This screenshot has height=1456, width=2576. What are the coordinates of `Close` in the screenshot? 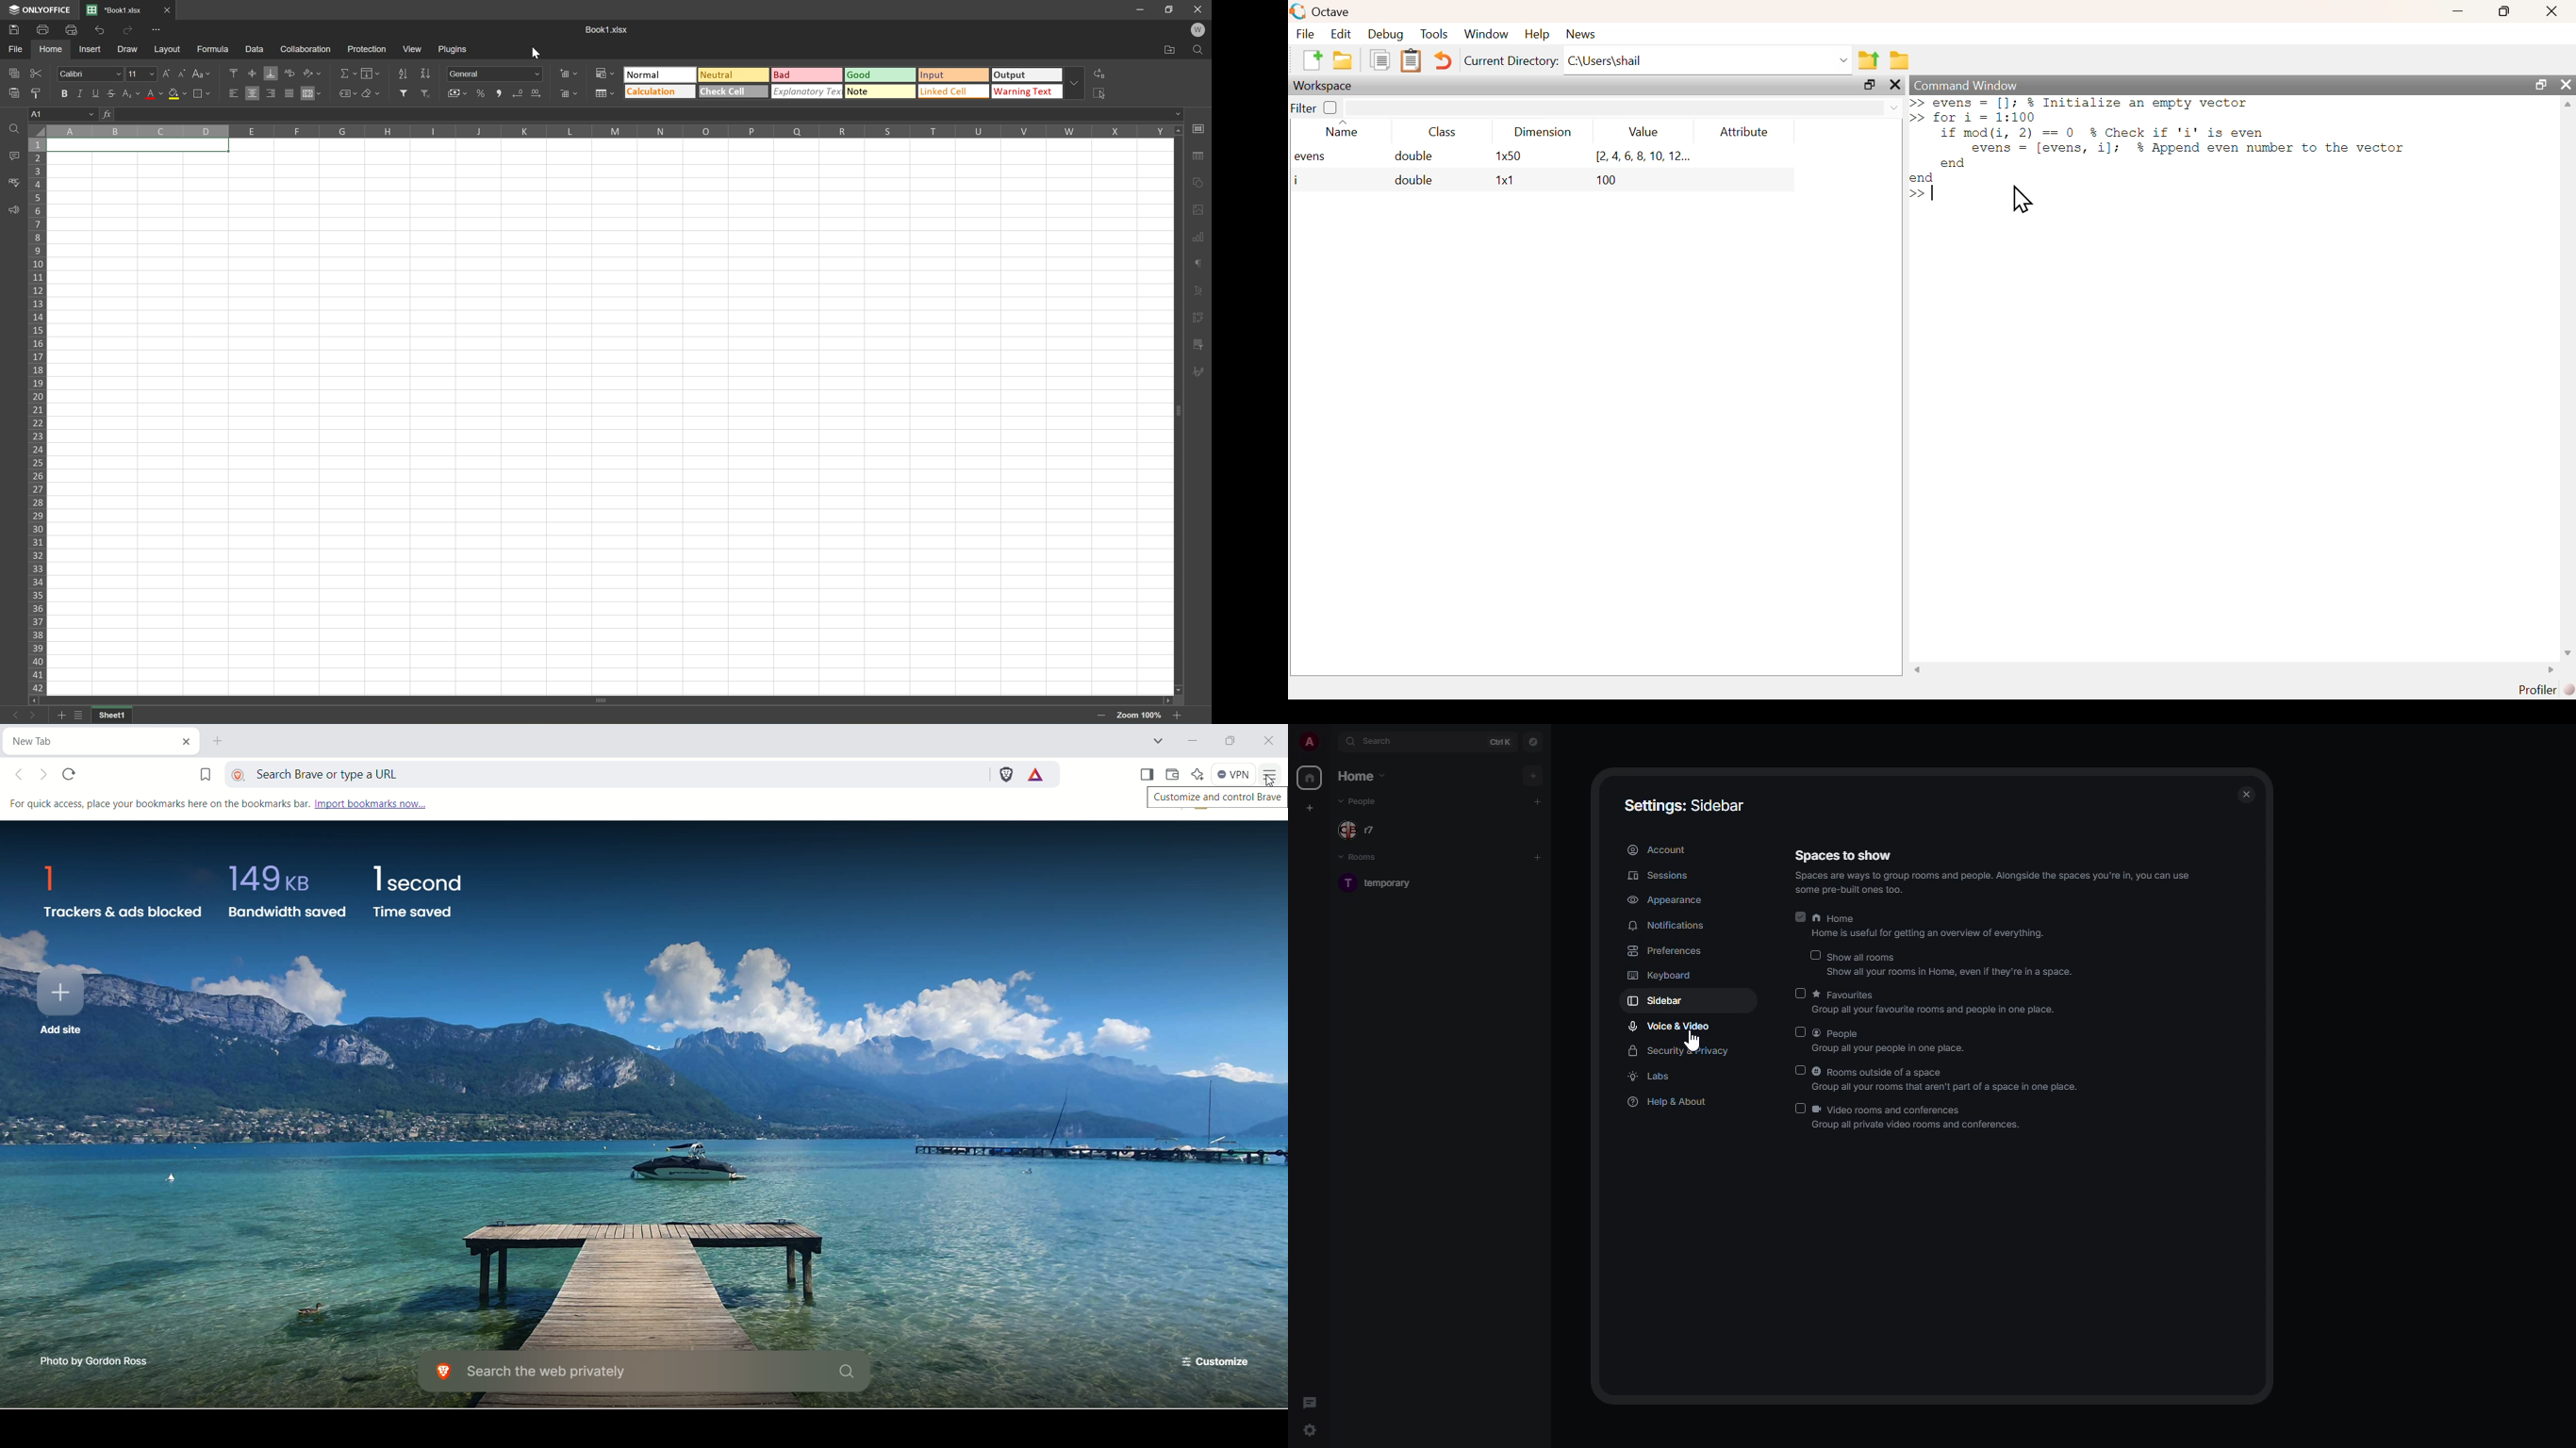 It's located at (166, 9).